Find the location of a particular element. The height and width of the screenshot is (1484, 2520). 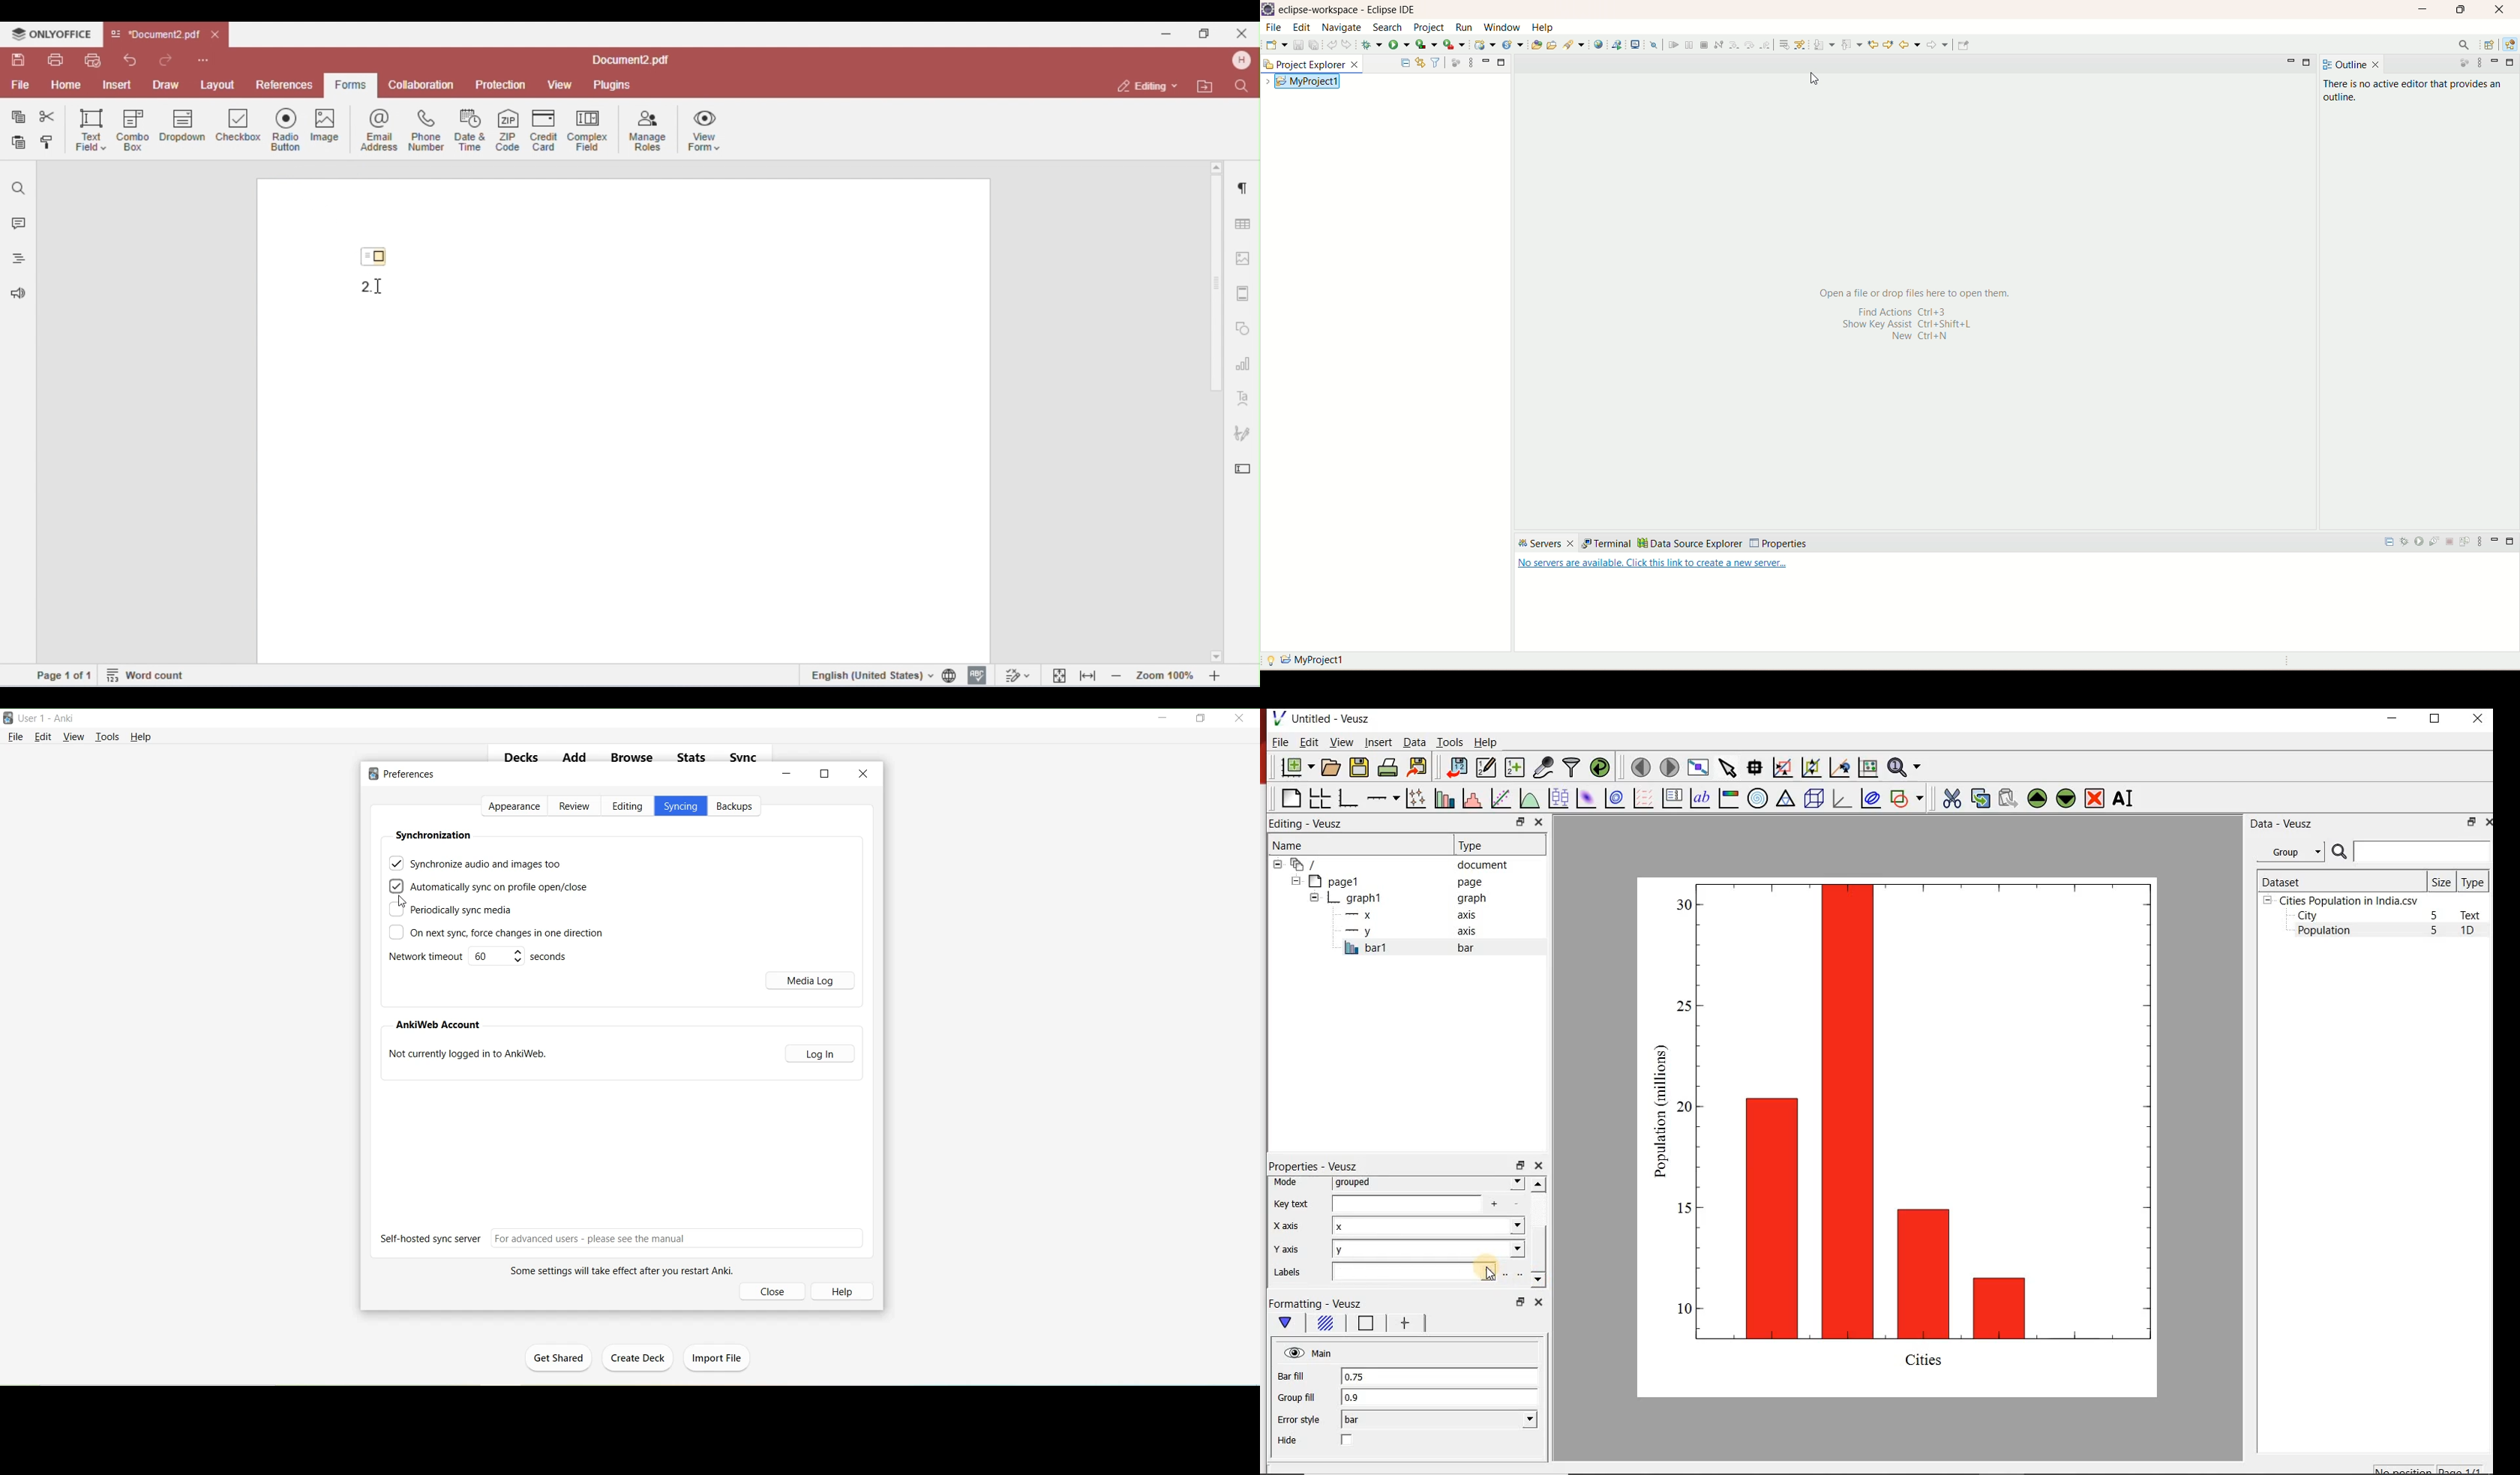

Synchronize audio and images too is located at coordinates (476, 862).